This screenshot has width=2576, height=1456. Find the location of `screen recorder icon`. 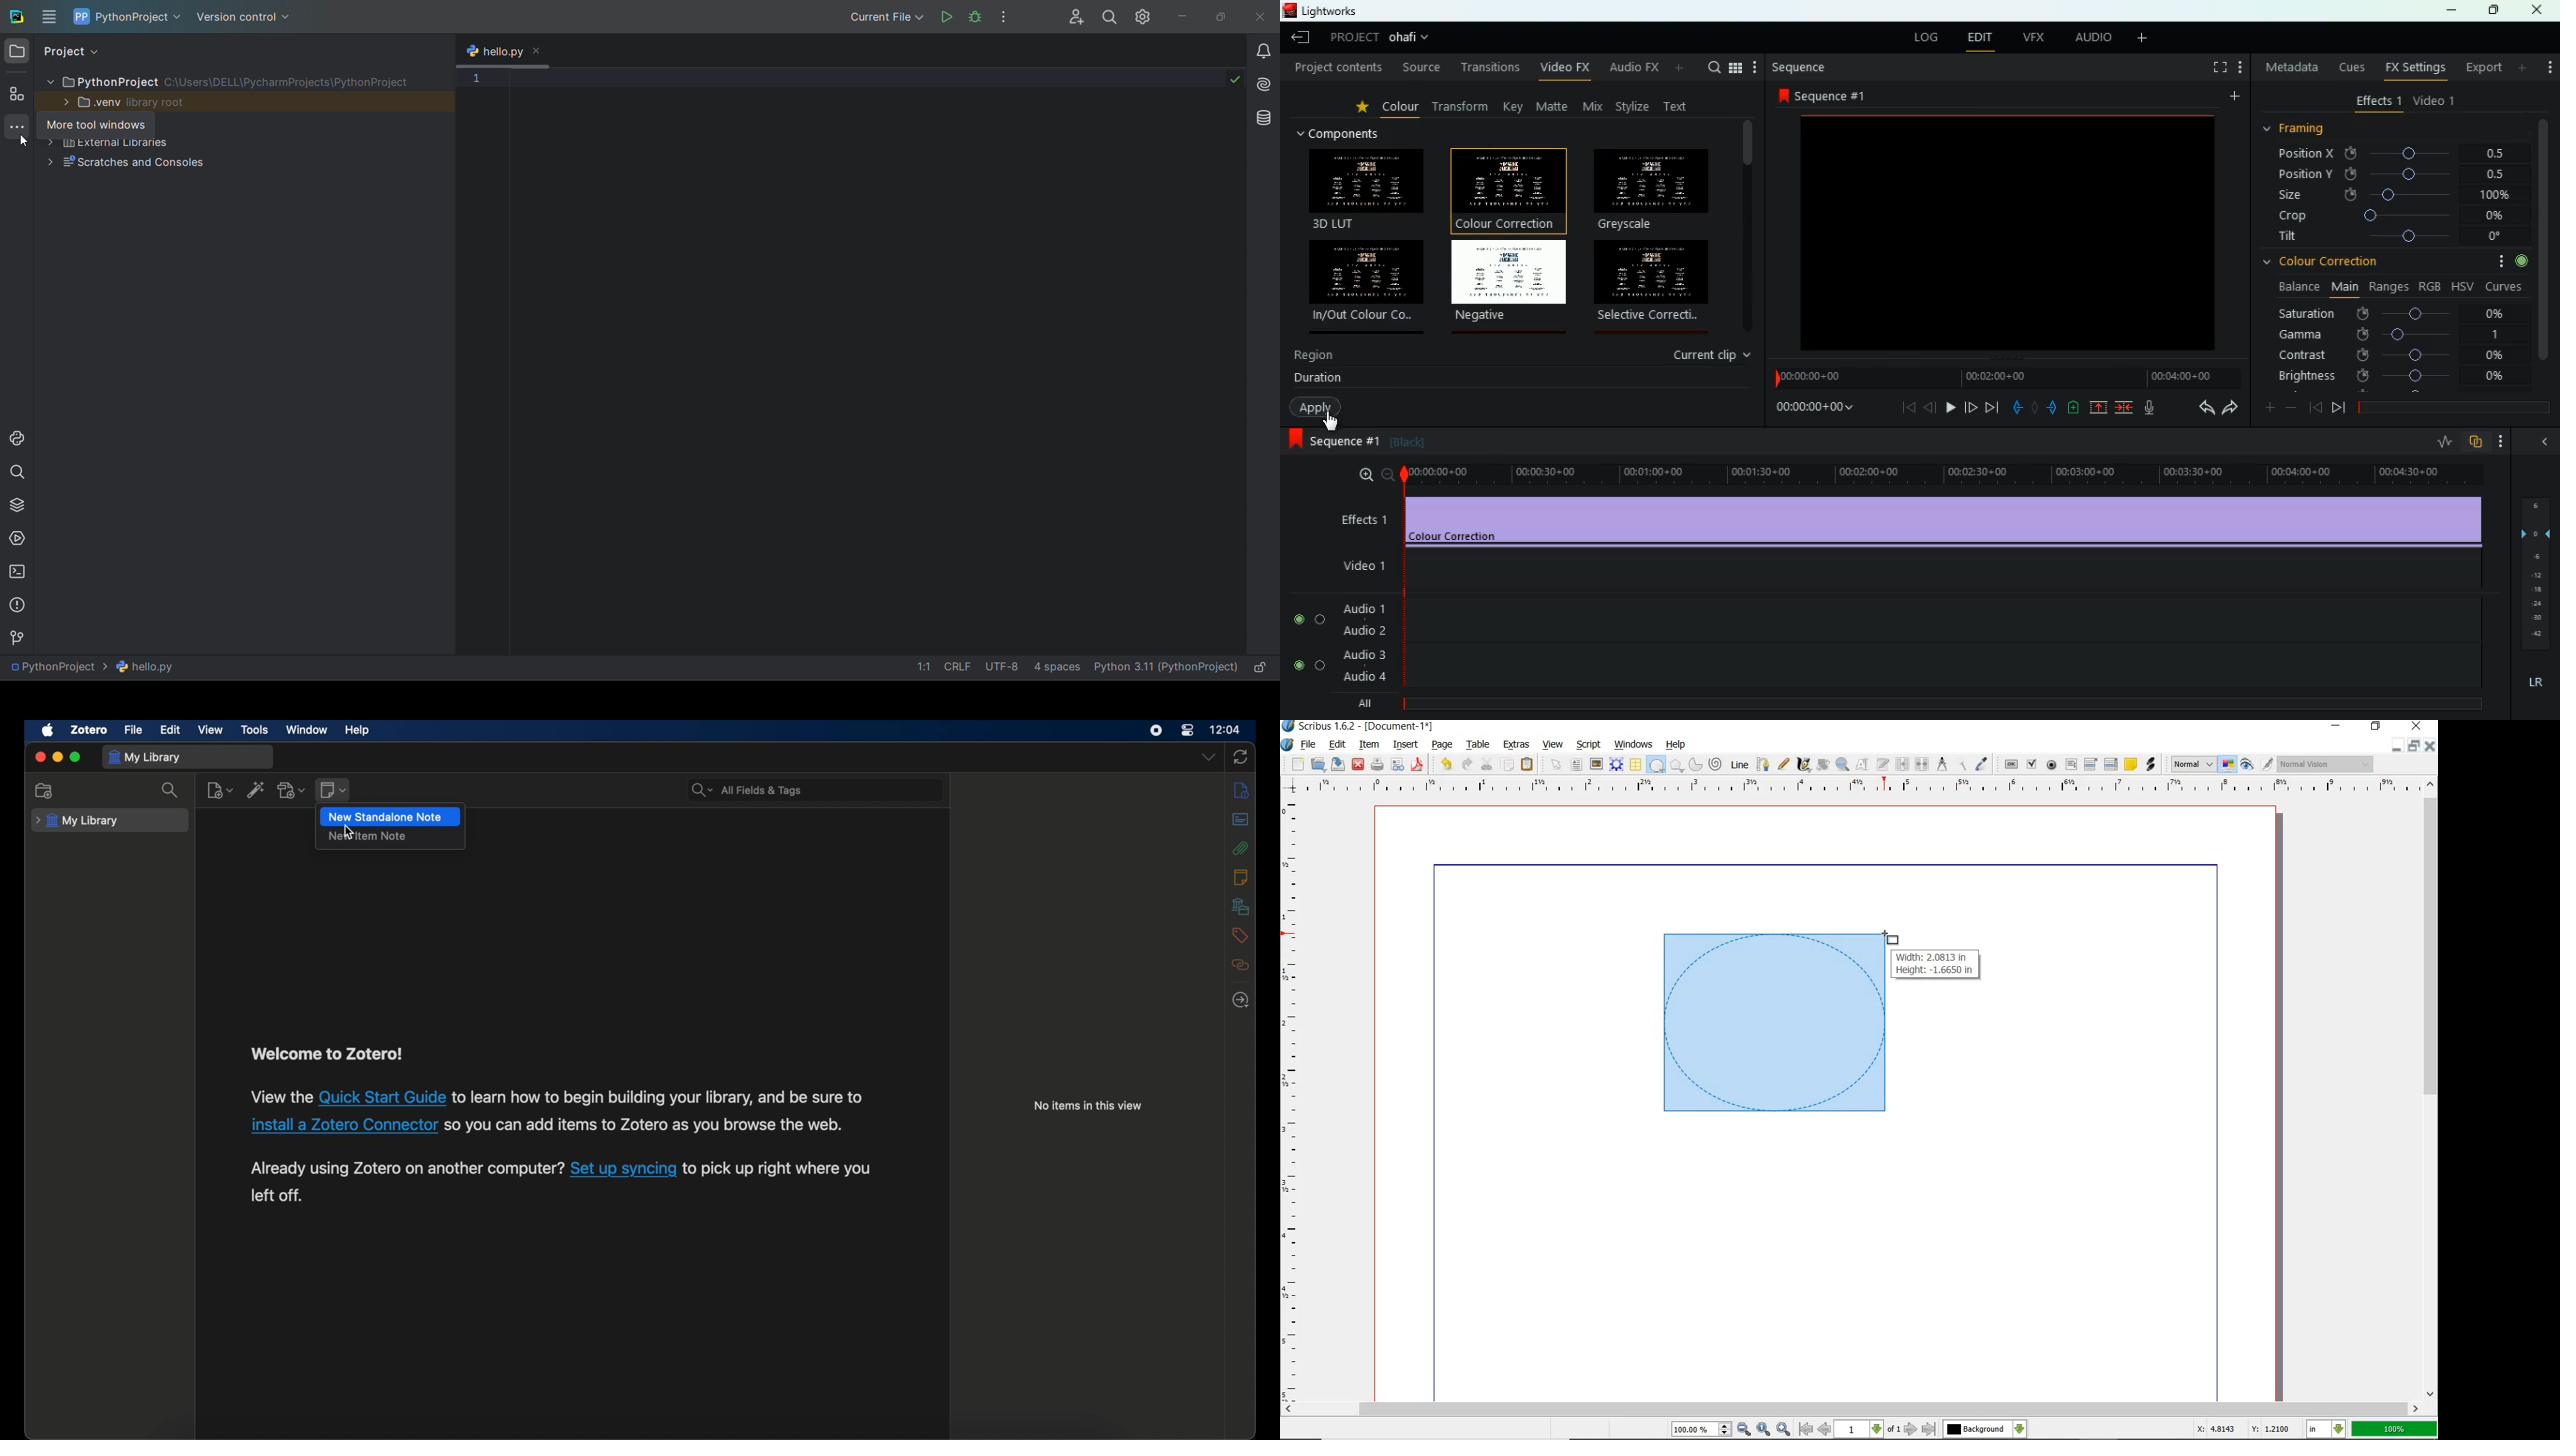

screen recorder icon is located at coordinates (1155, 730).